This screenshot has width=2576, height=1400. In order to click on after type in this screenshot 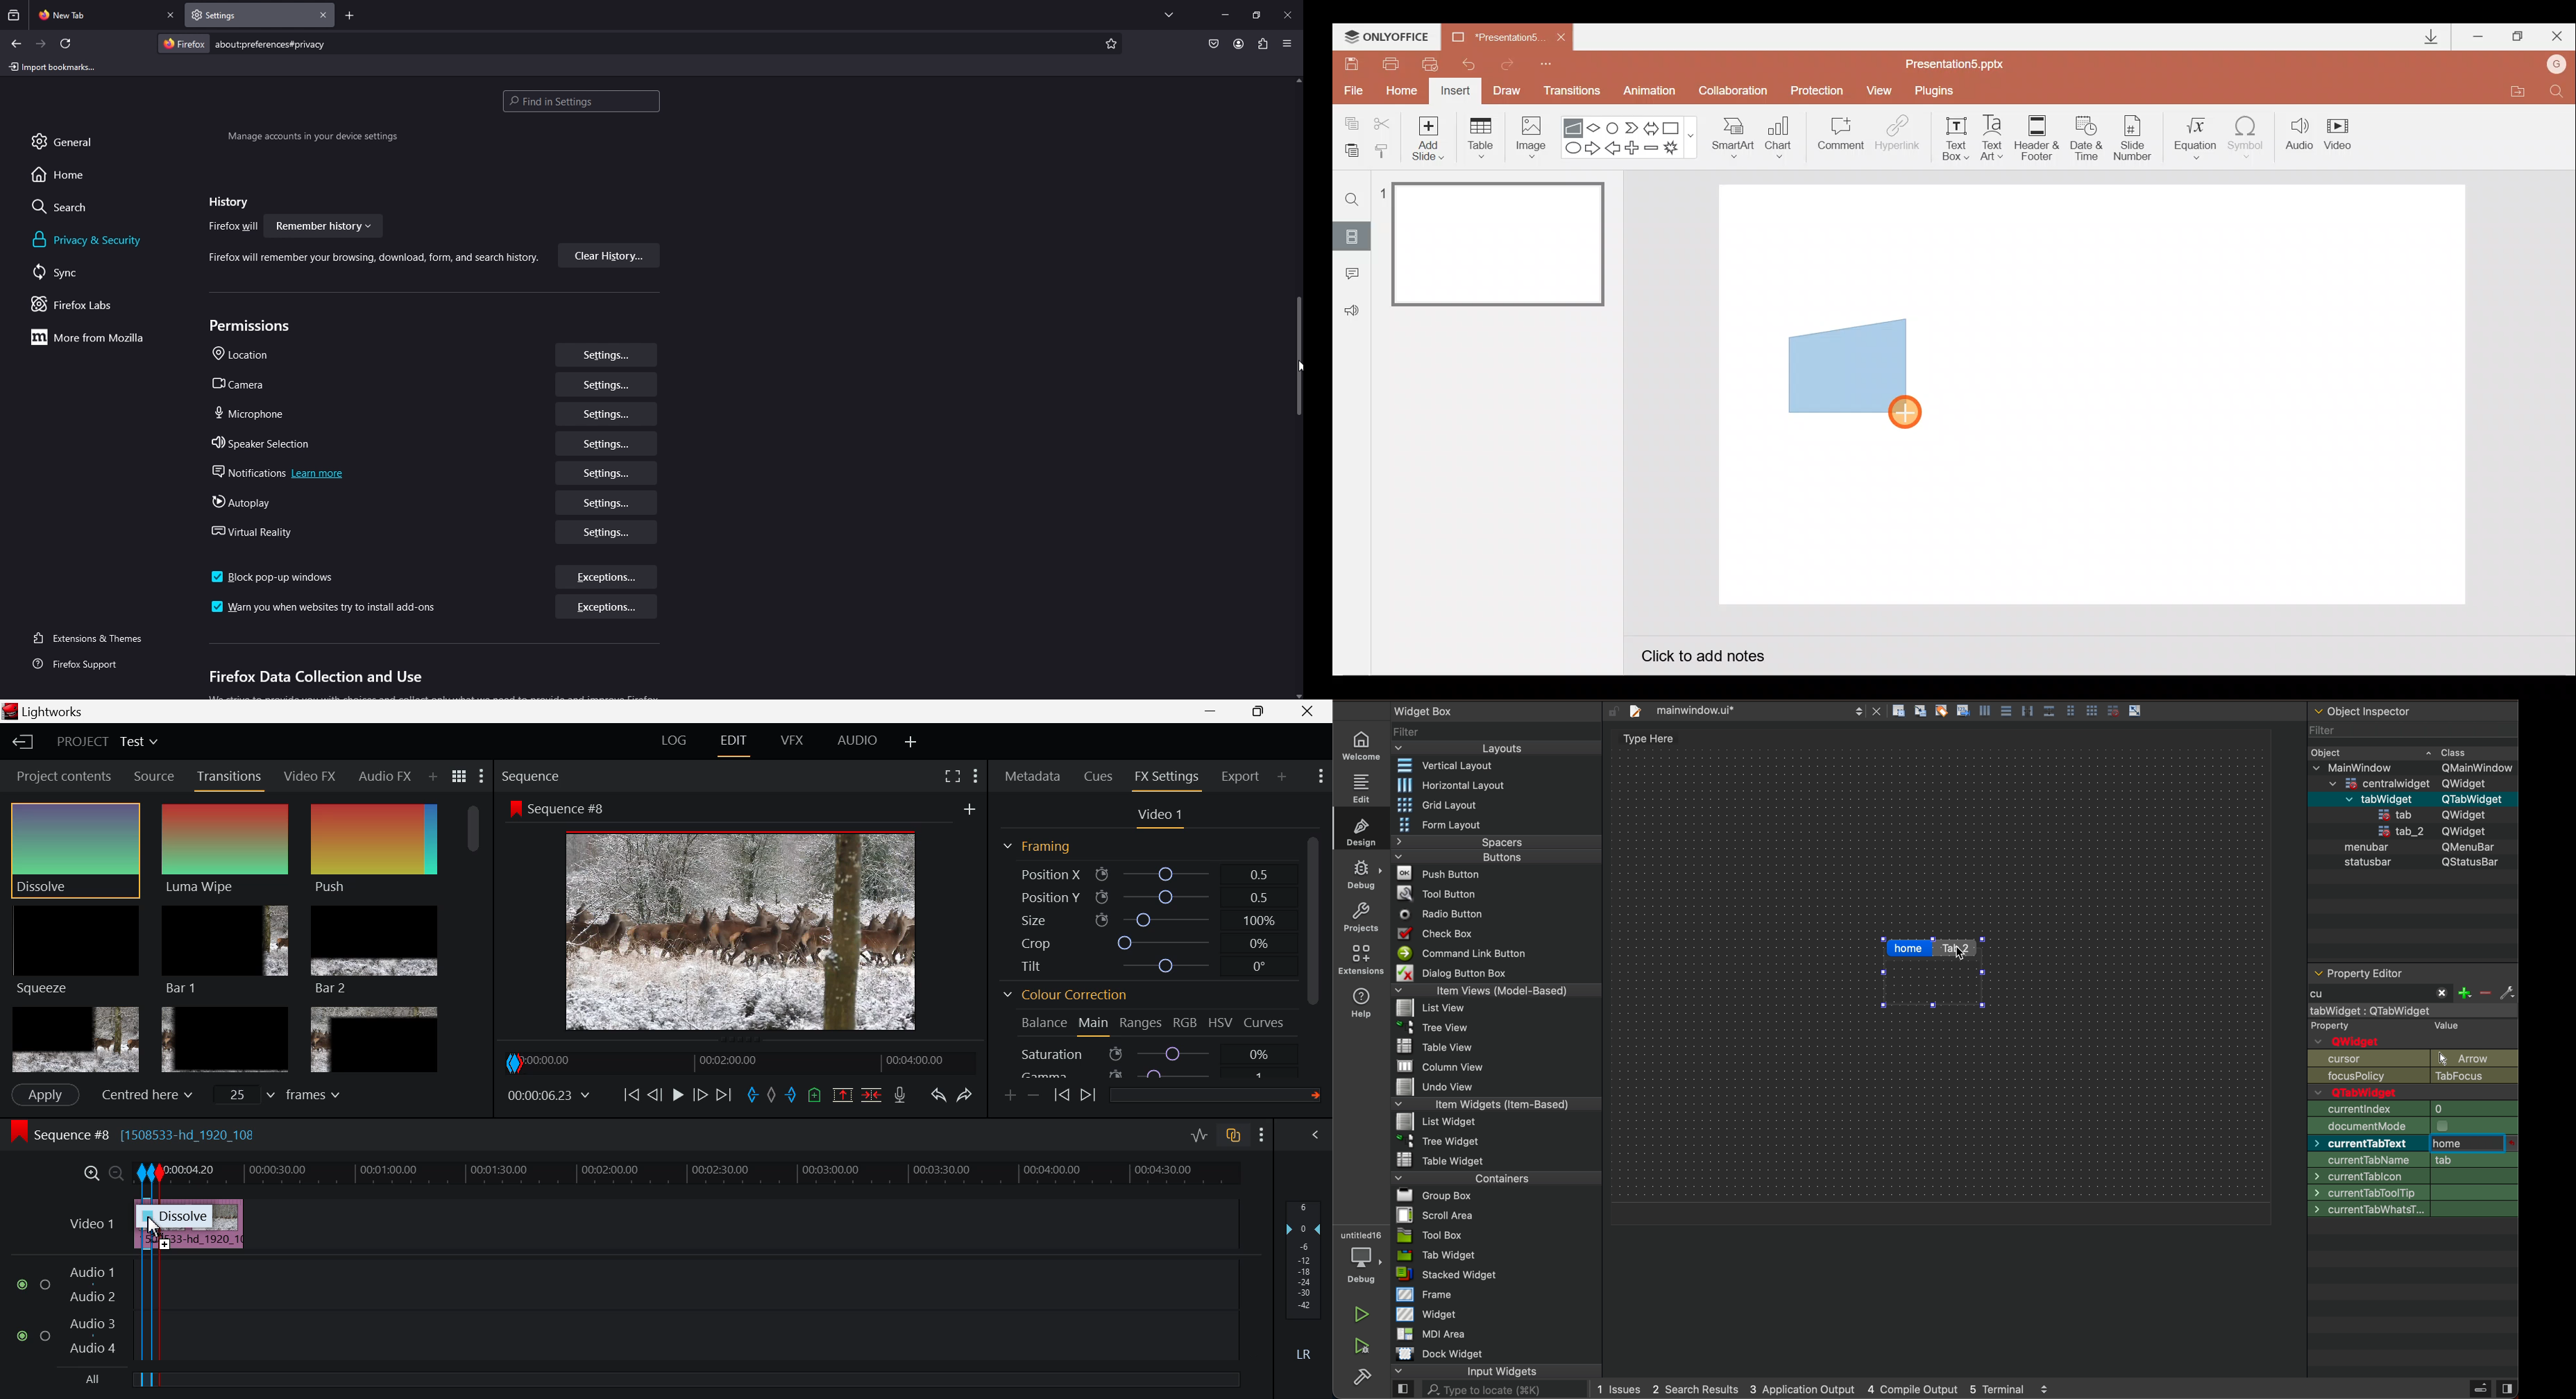, I will do `click(2471, 1144)`.